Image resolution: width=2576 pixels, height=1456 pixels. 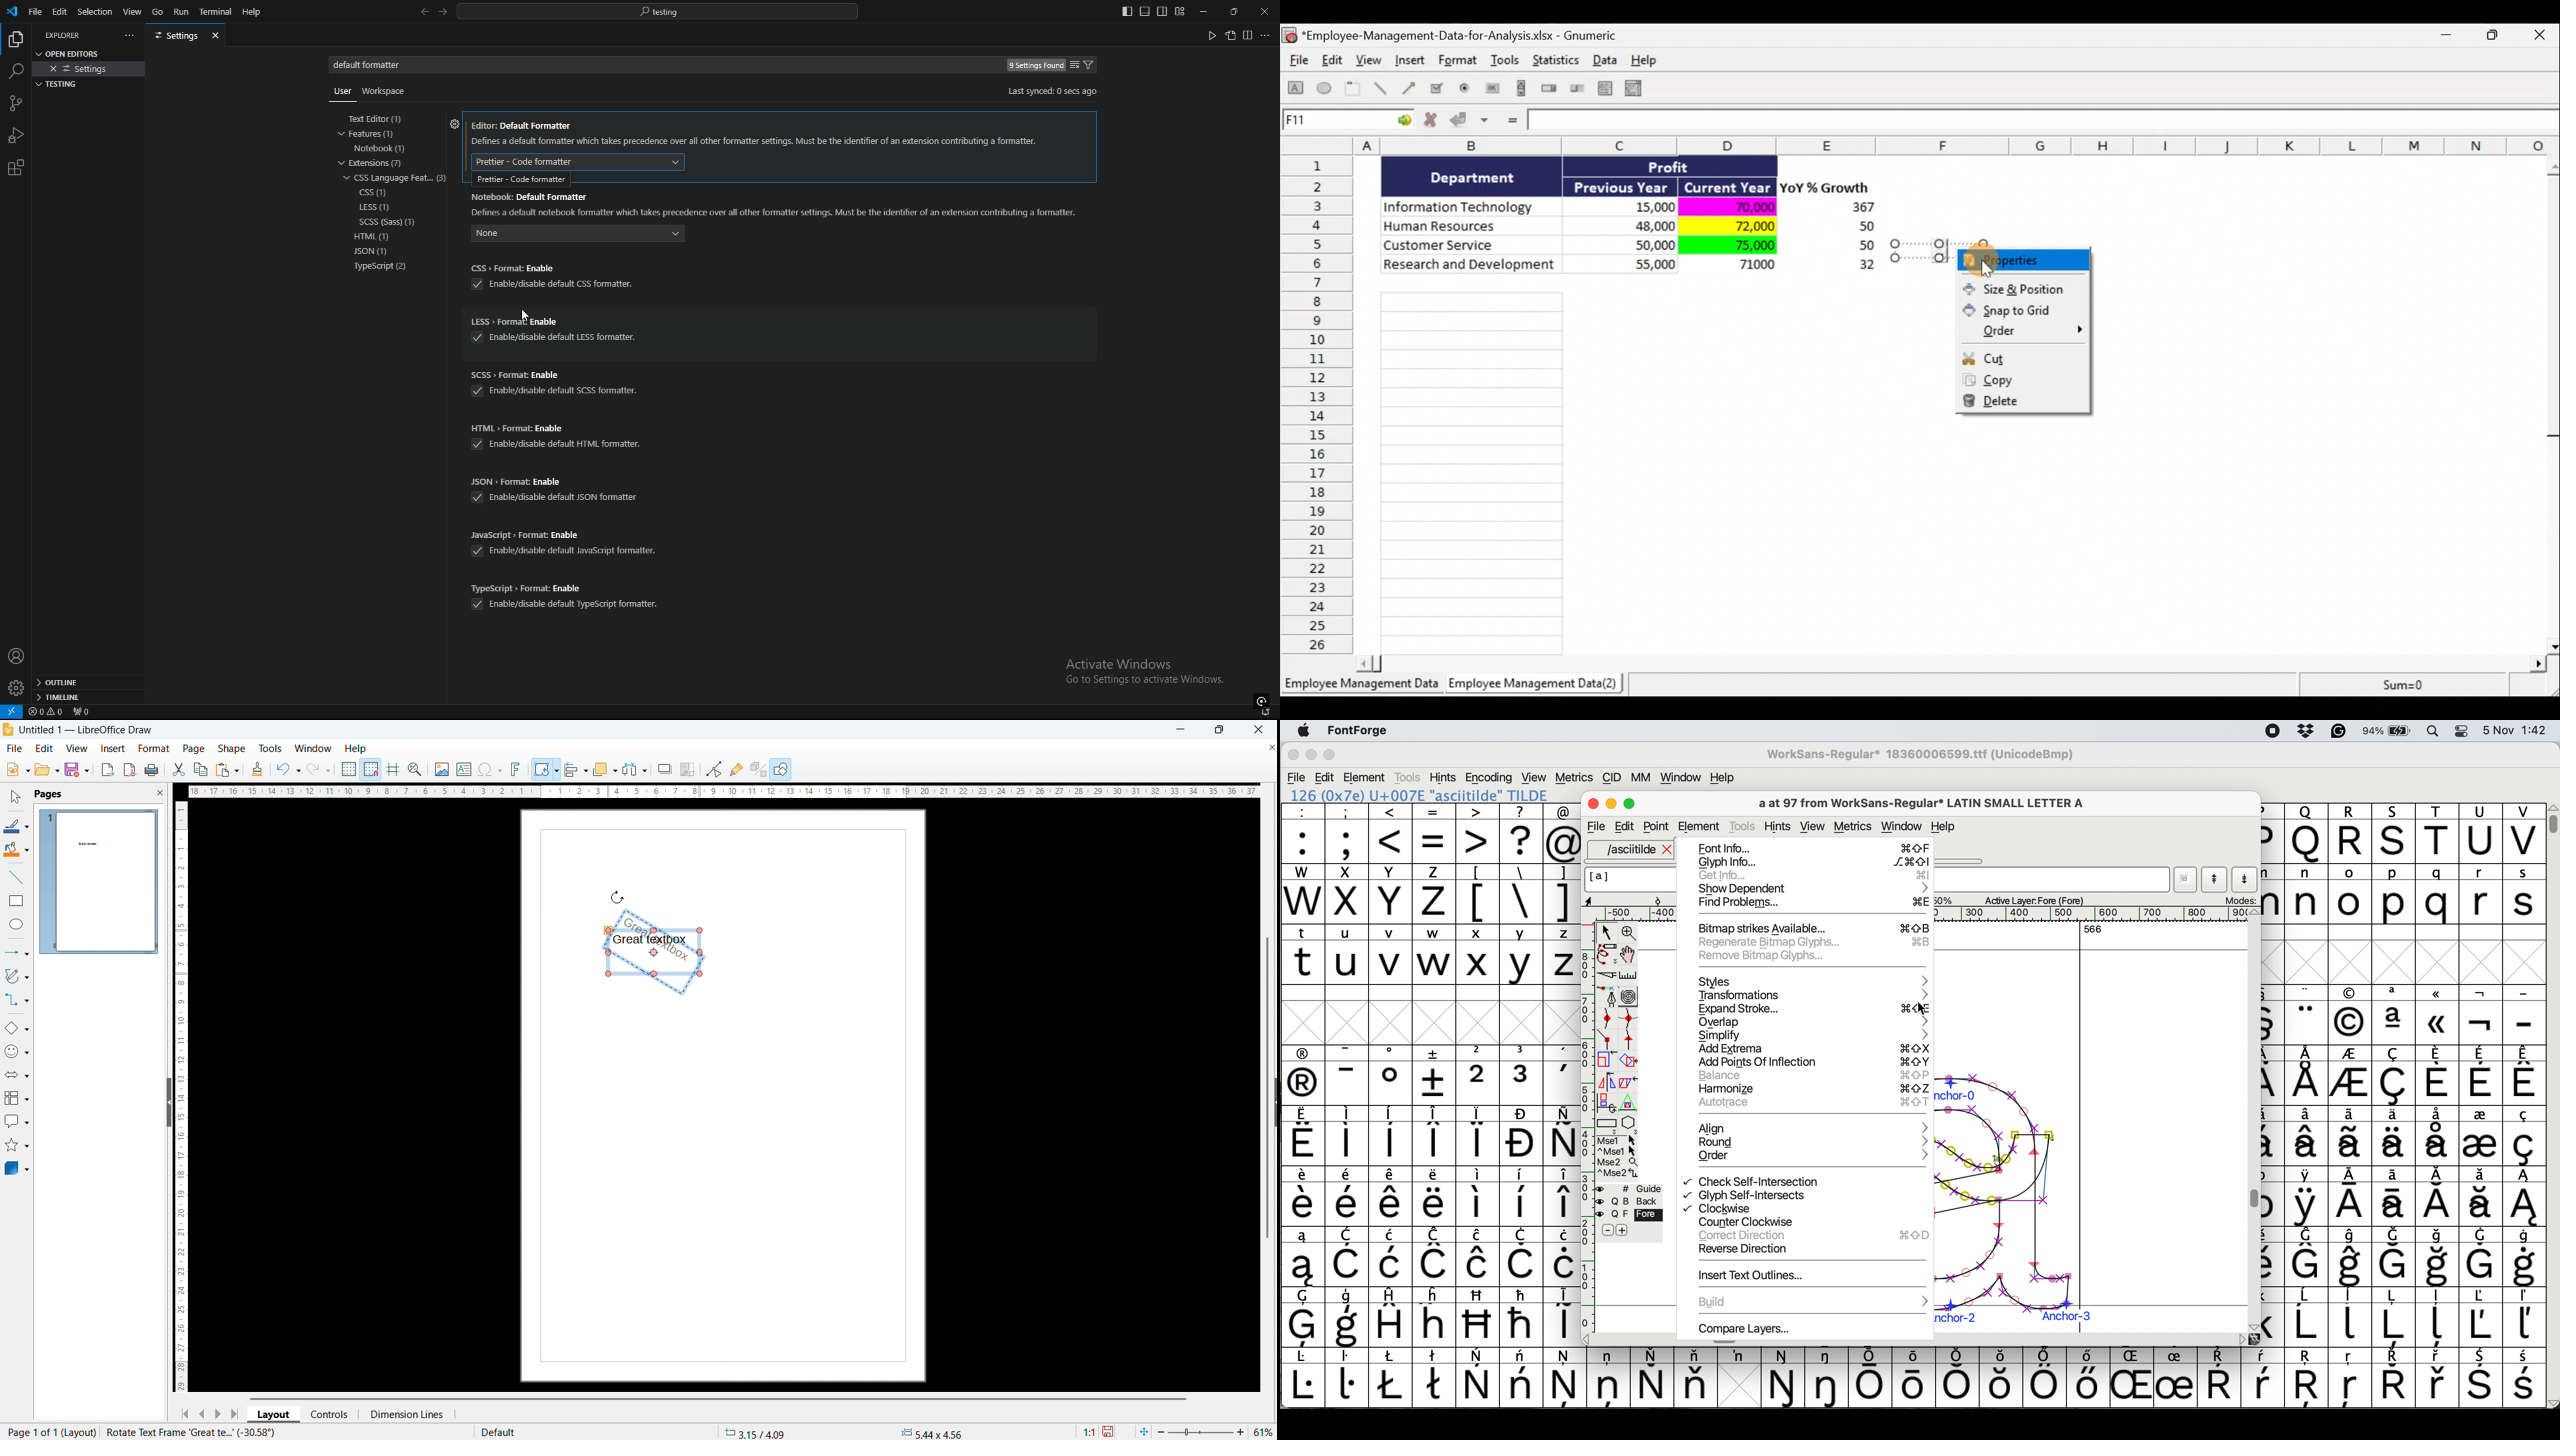 What do you see at coordinates (1784, 1379) in the screenshot?
I see `symbol` at bounding box center [1784, 1379].